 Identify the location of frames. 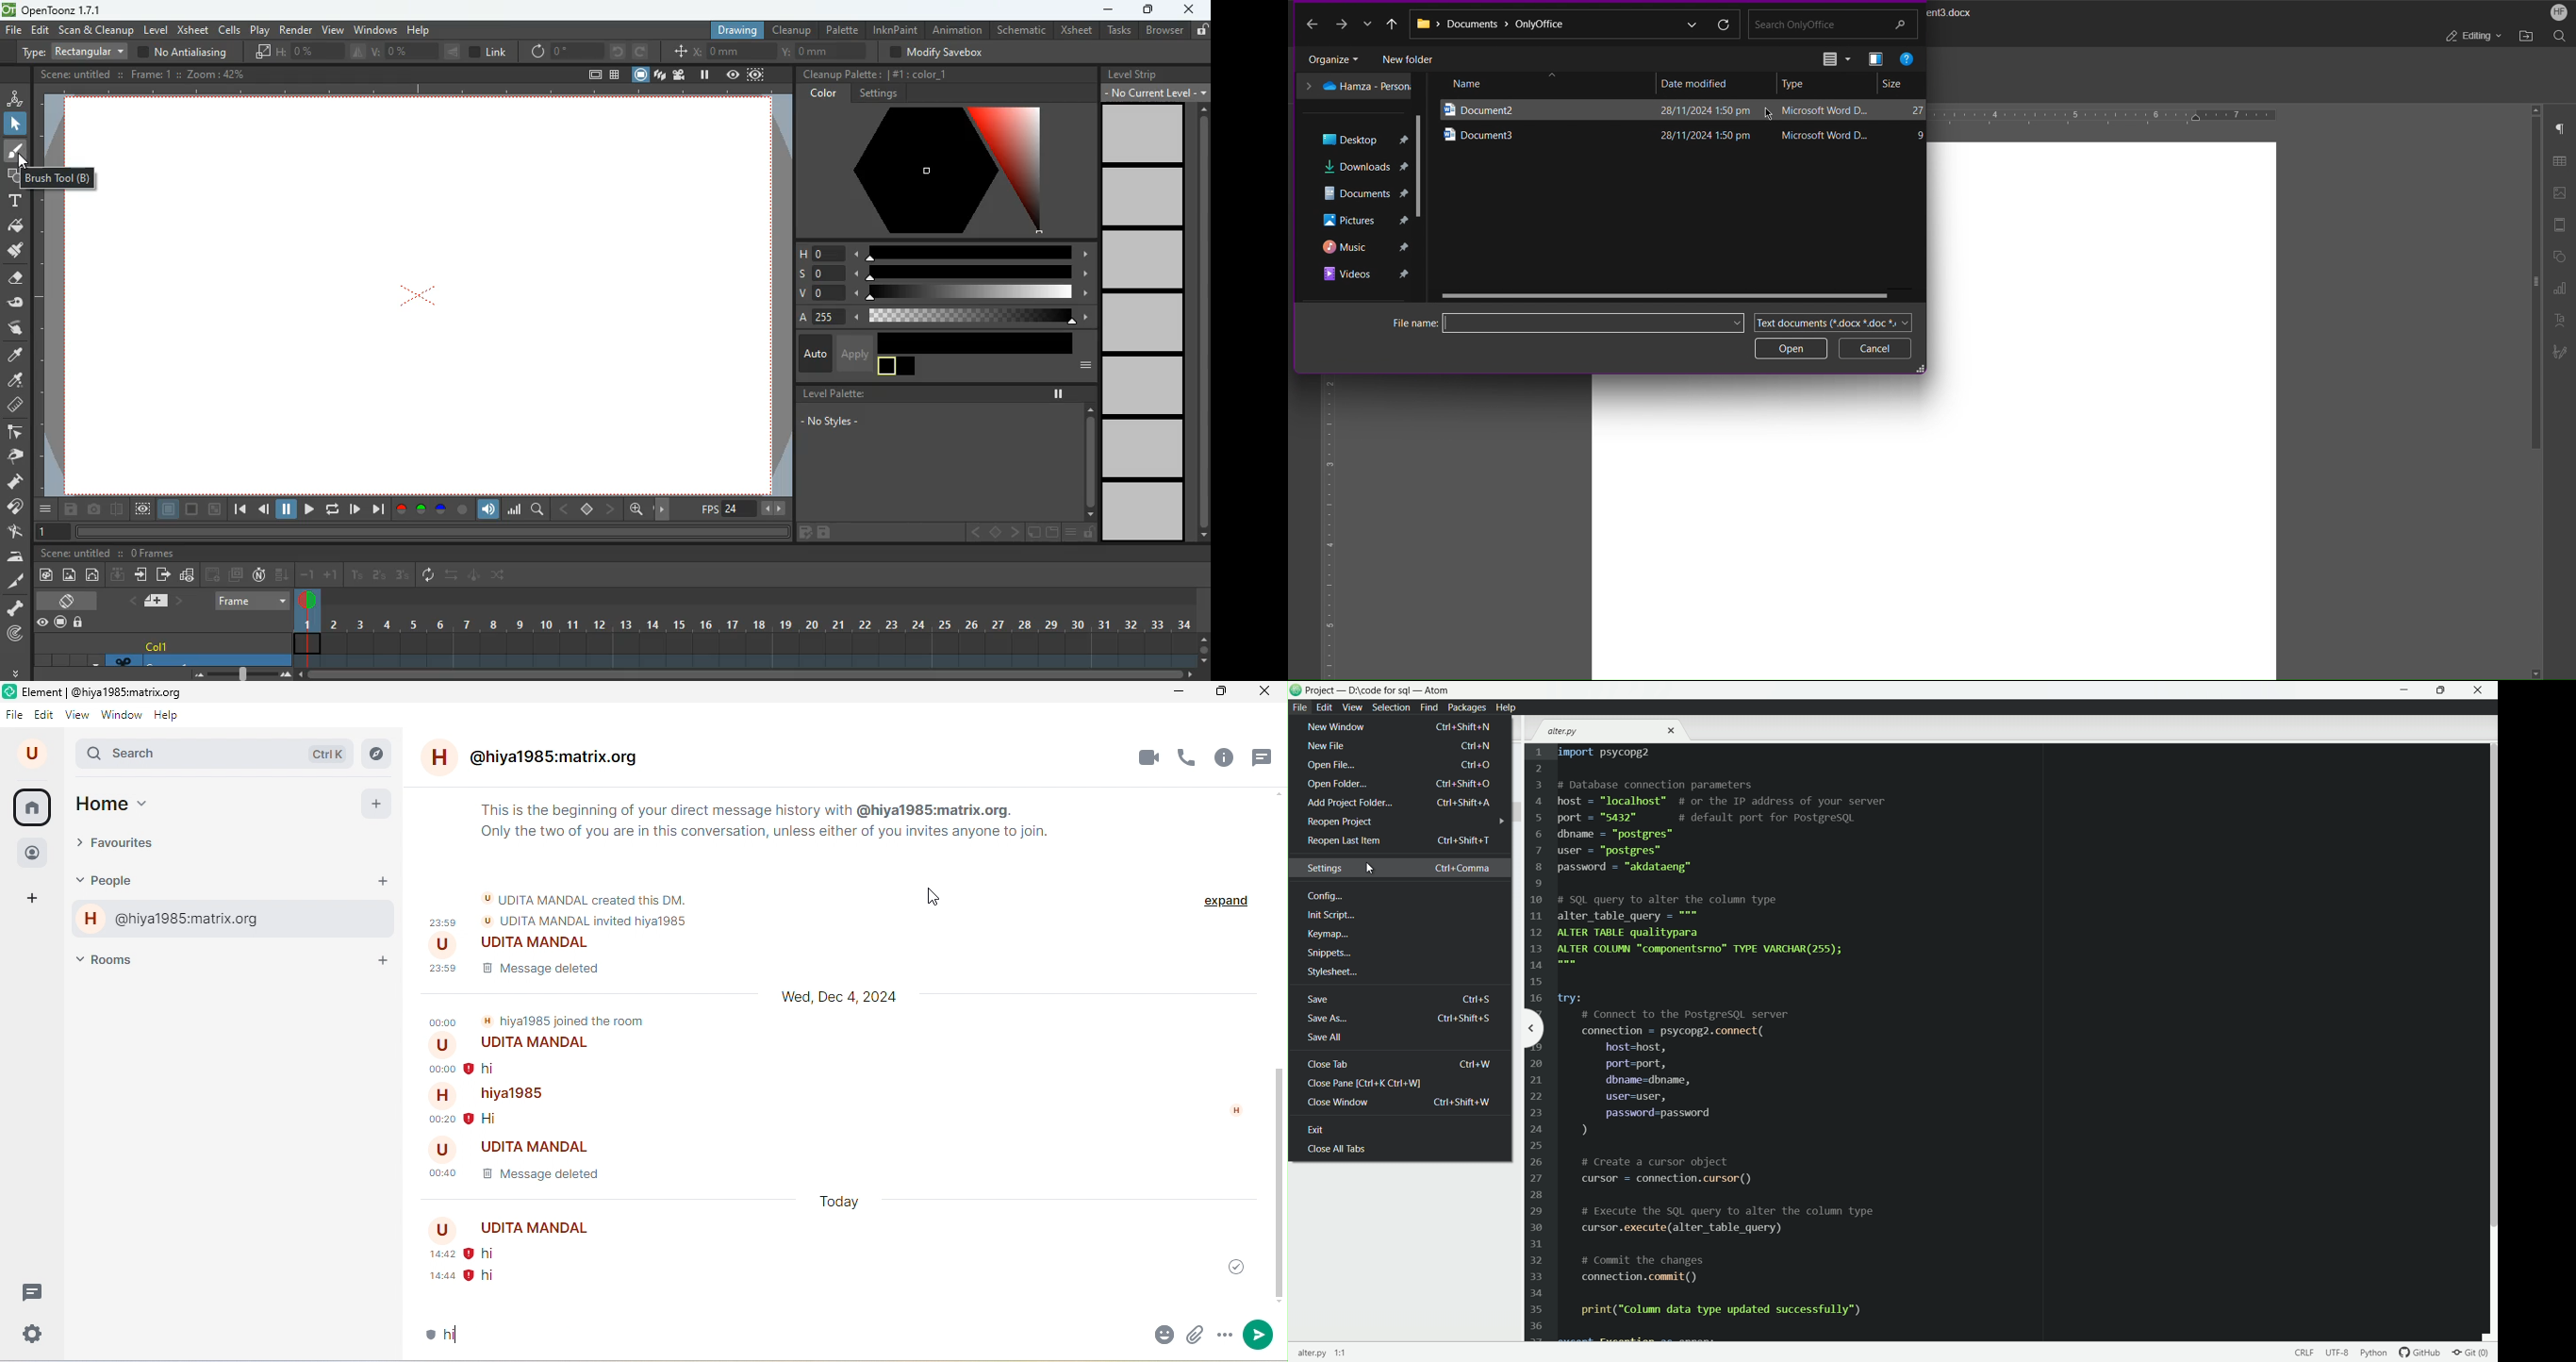
(743, 628).